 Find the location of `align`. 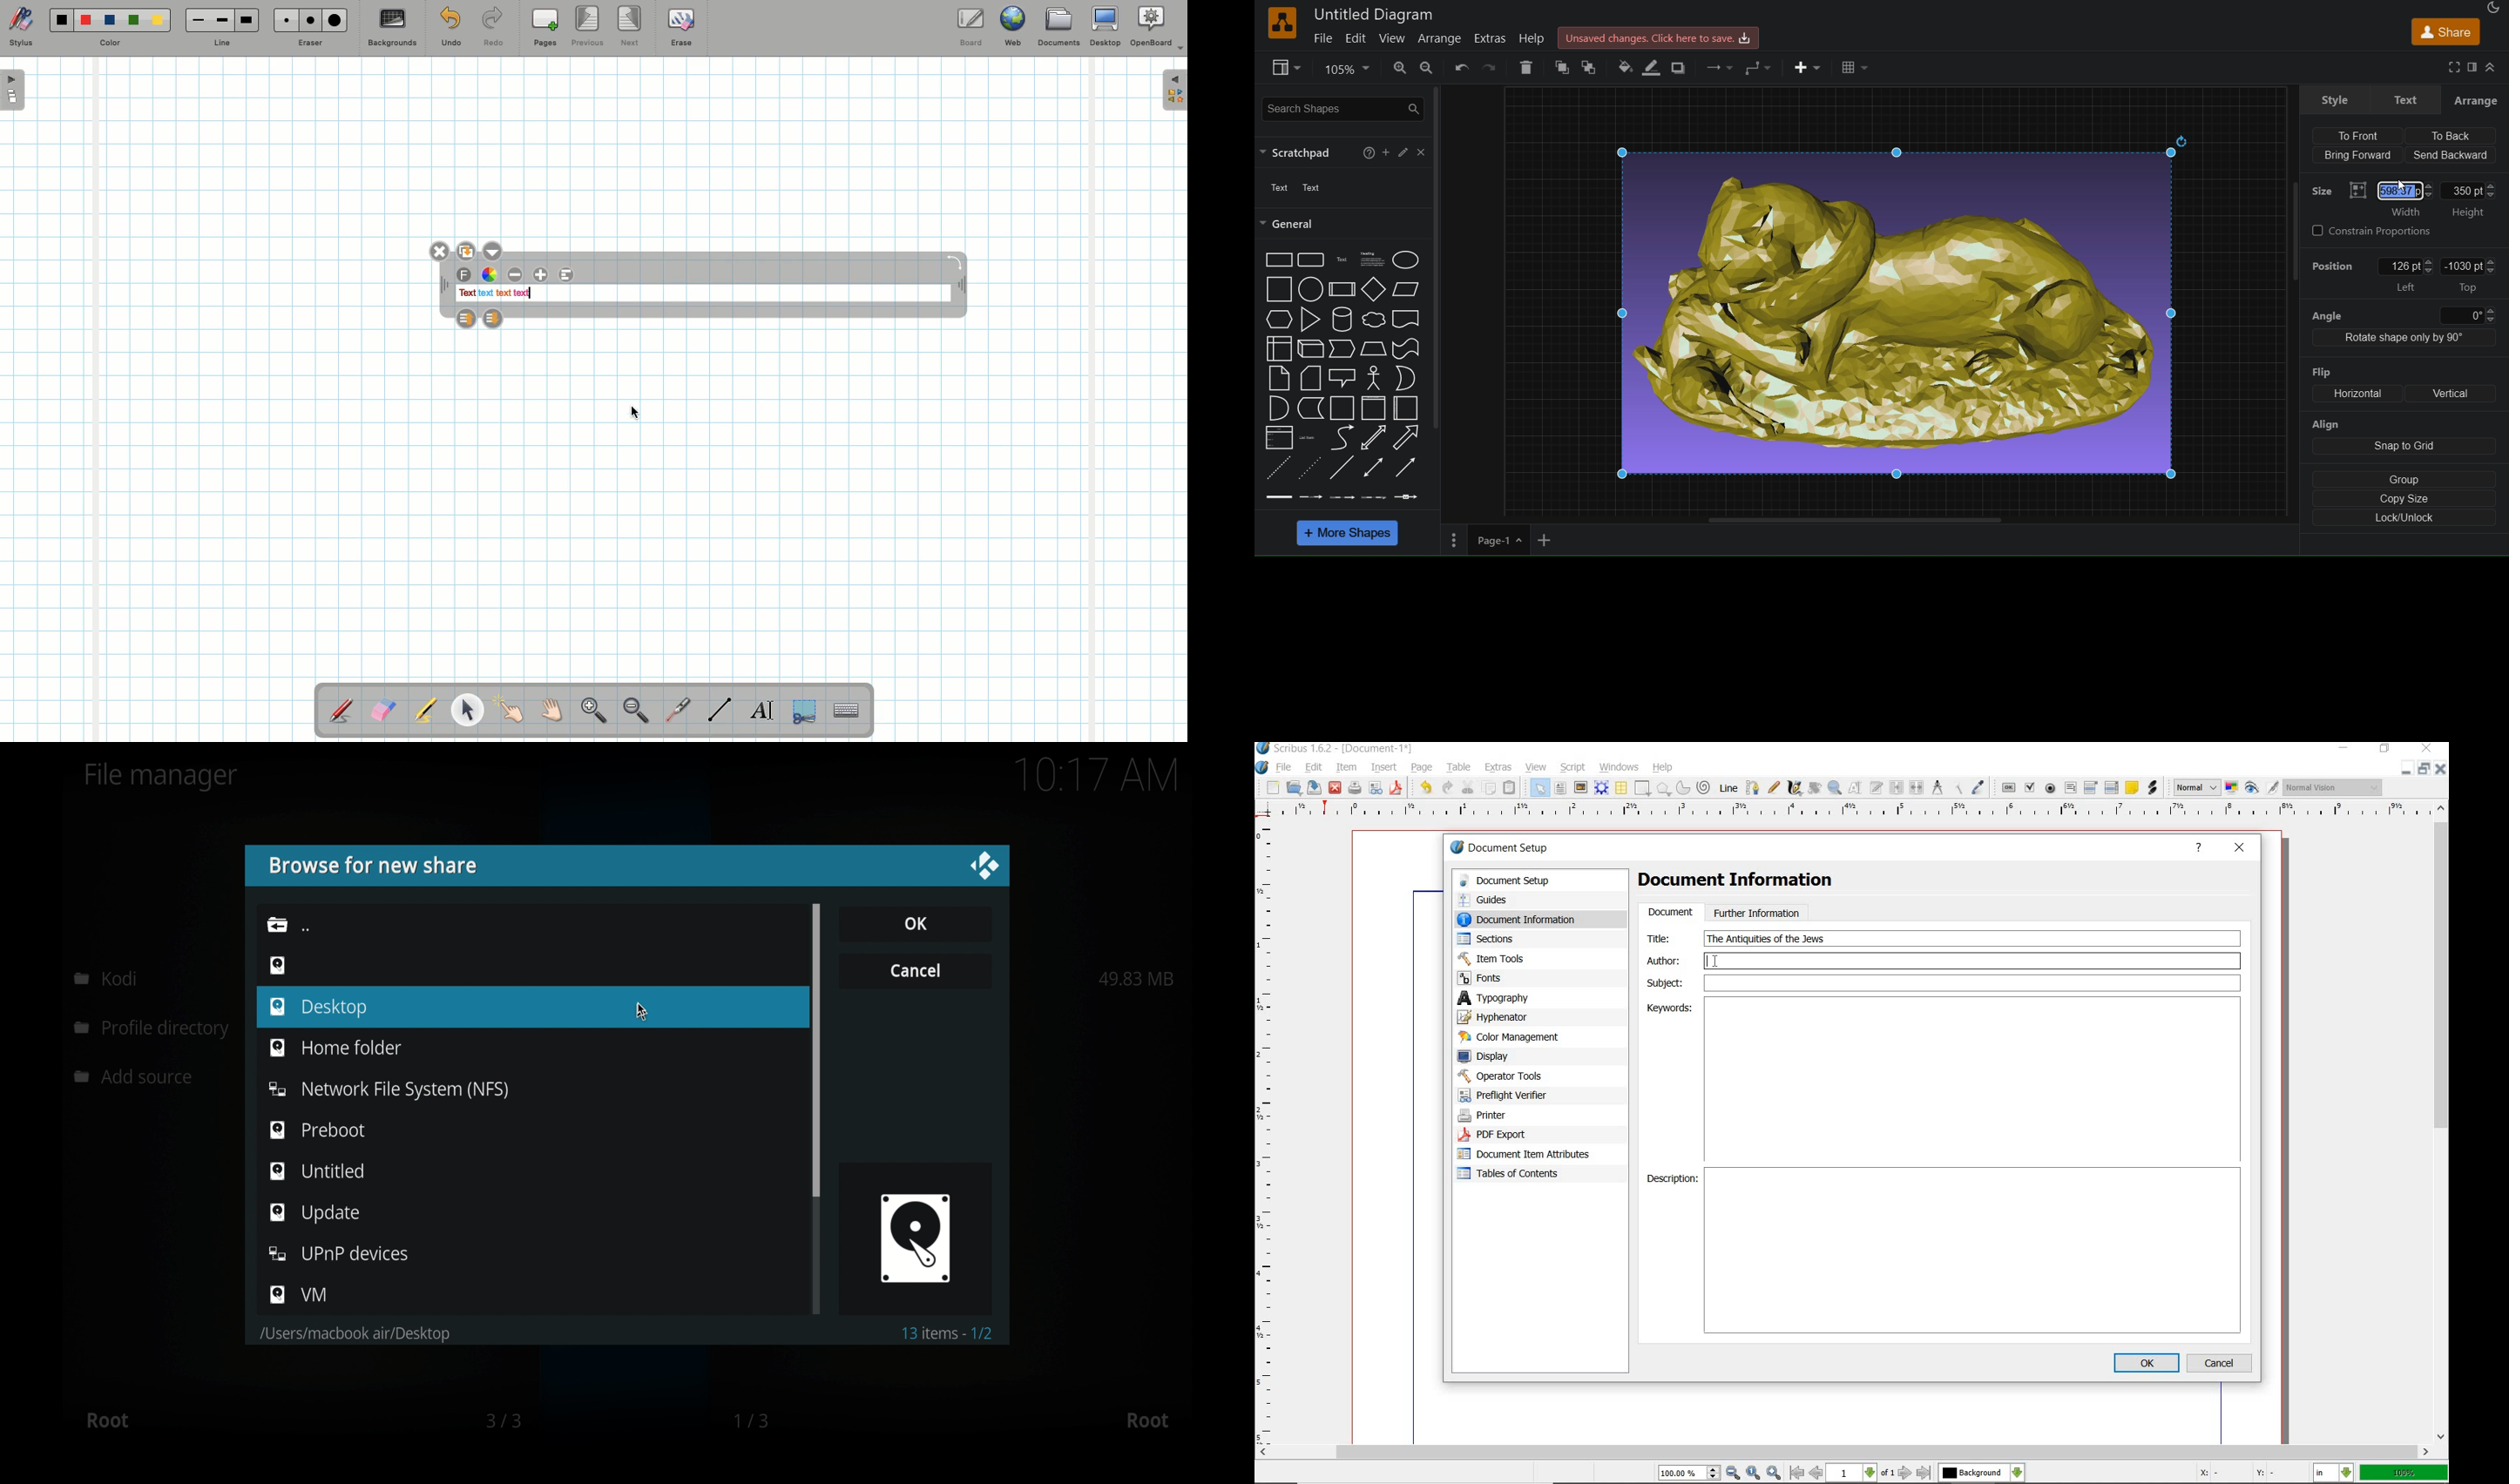

align is located at coordinates (2401, 448).